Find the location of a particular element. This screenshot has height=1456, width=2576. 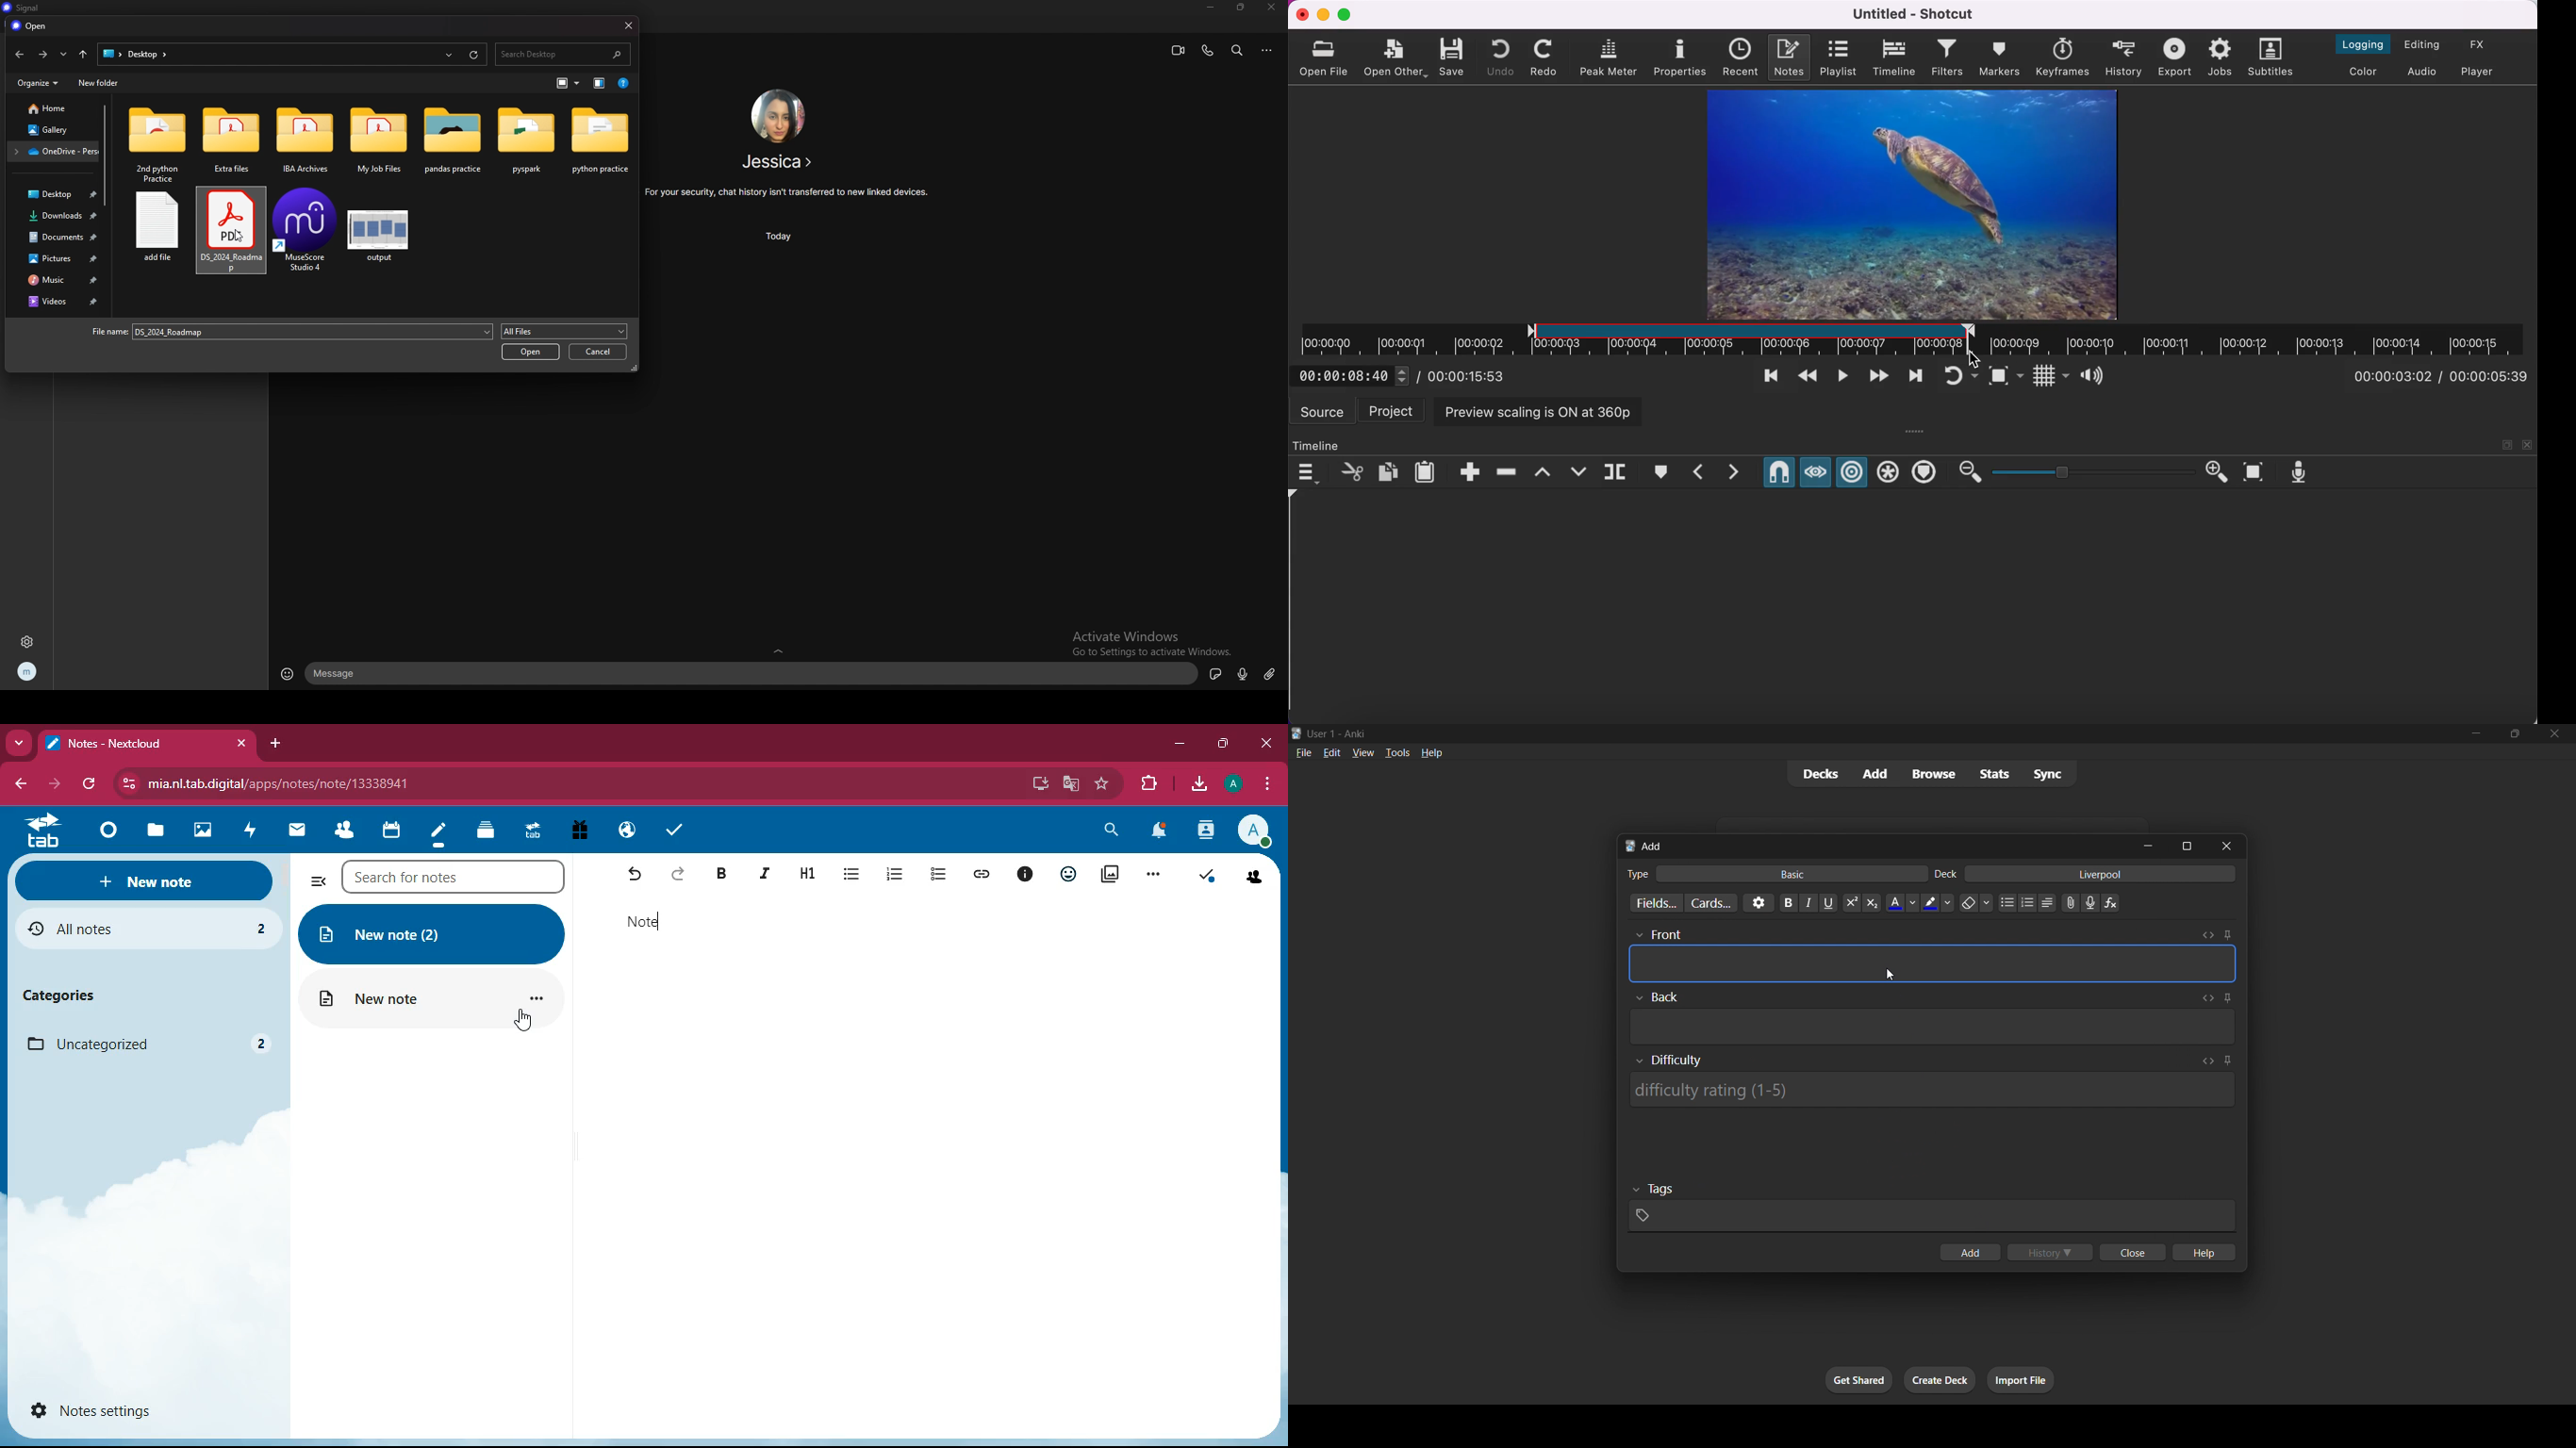

add is located at coordinates (1970, 1253).